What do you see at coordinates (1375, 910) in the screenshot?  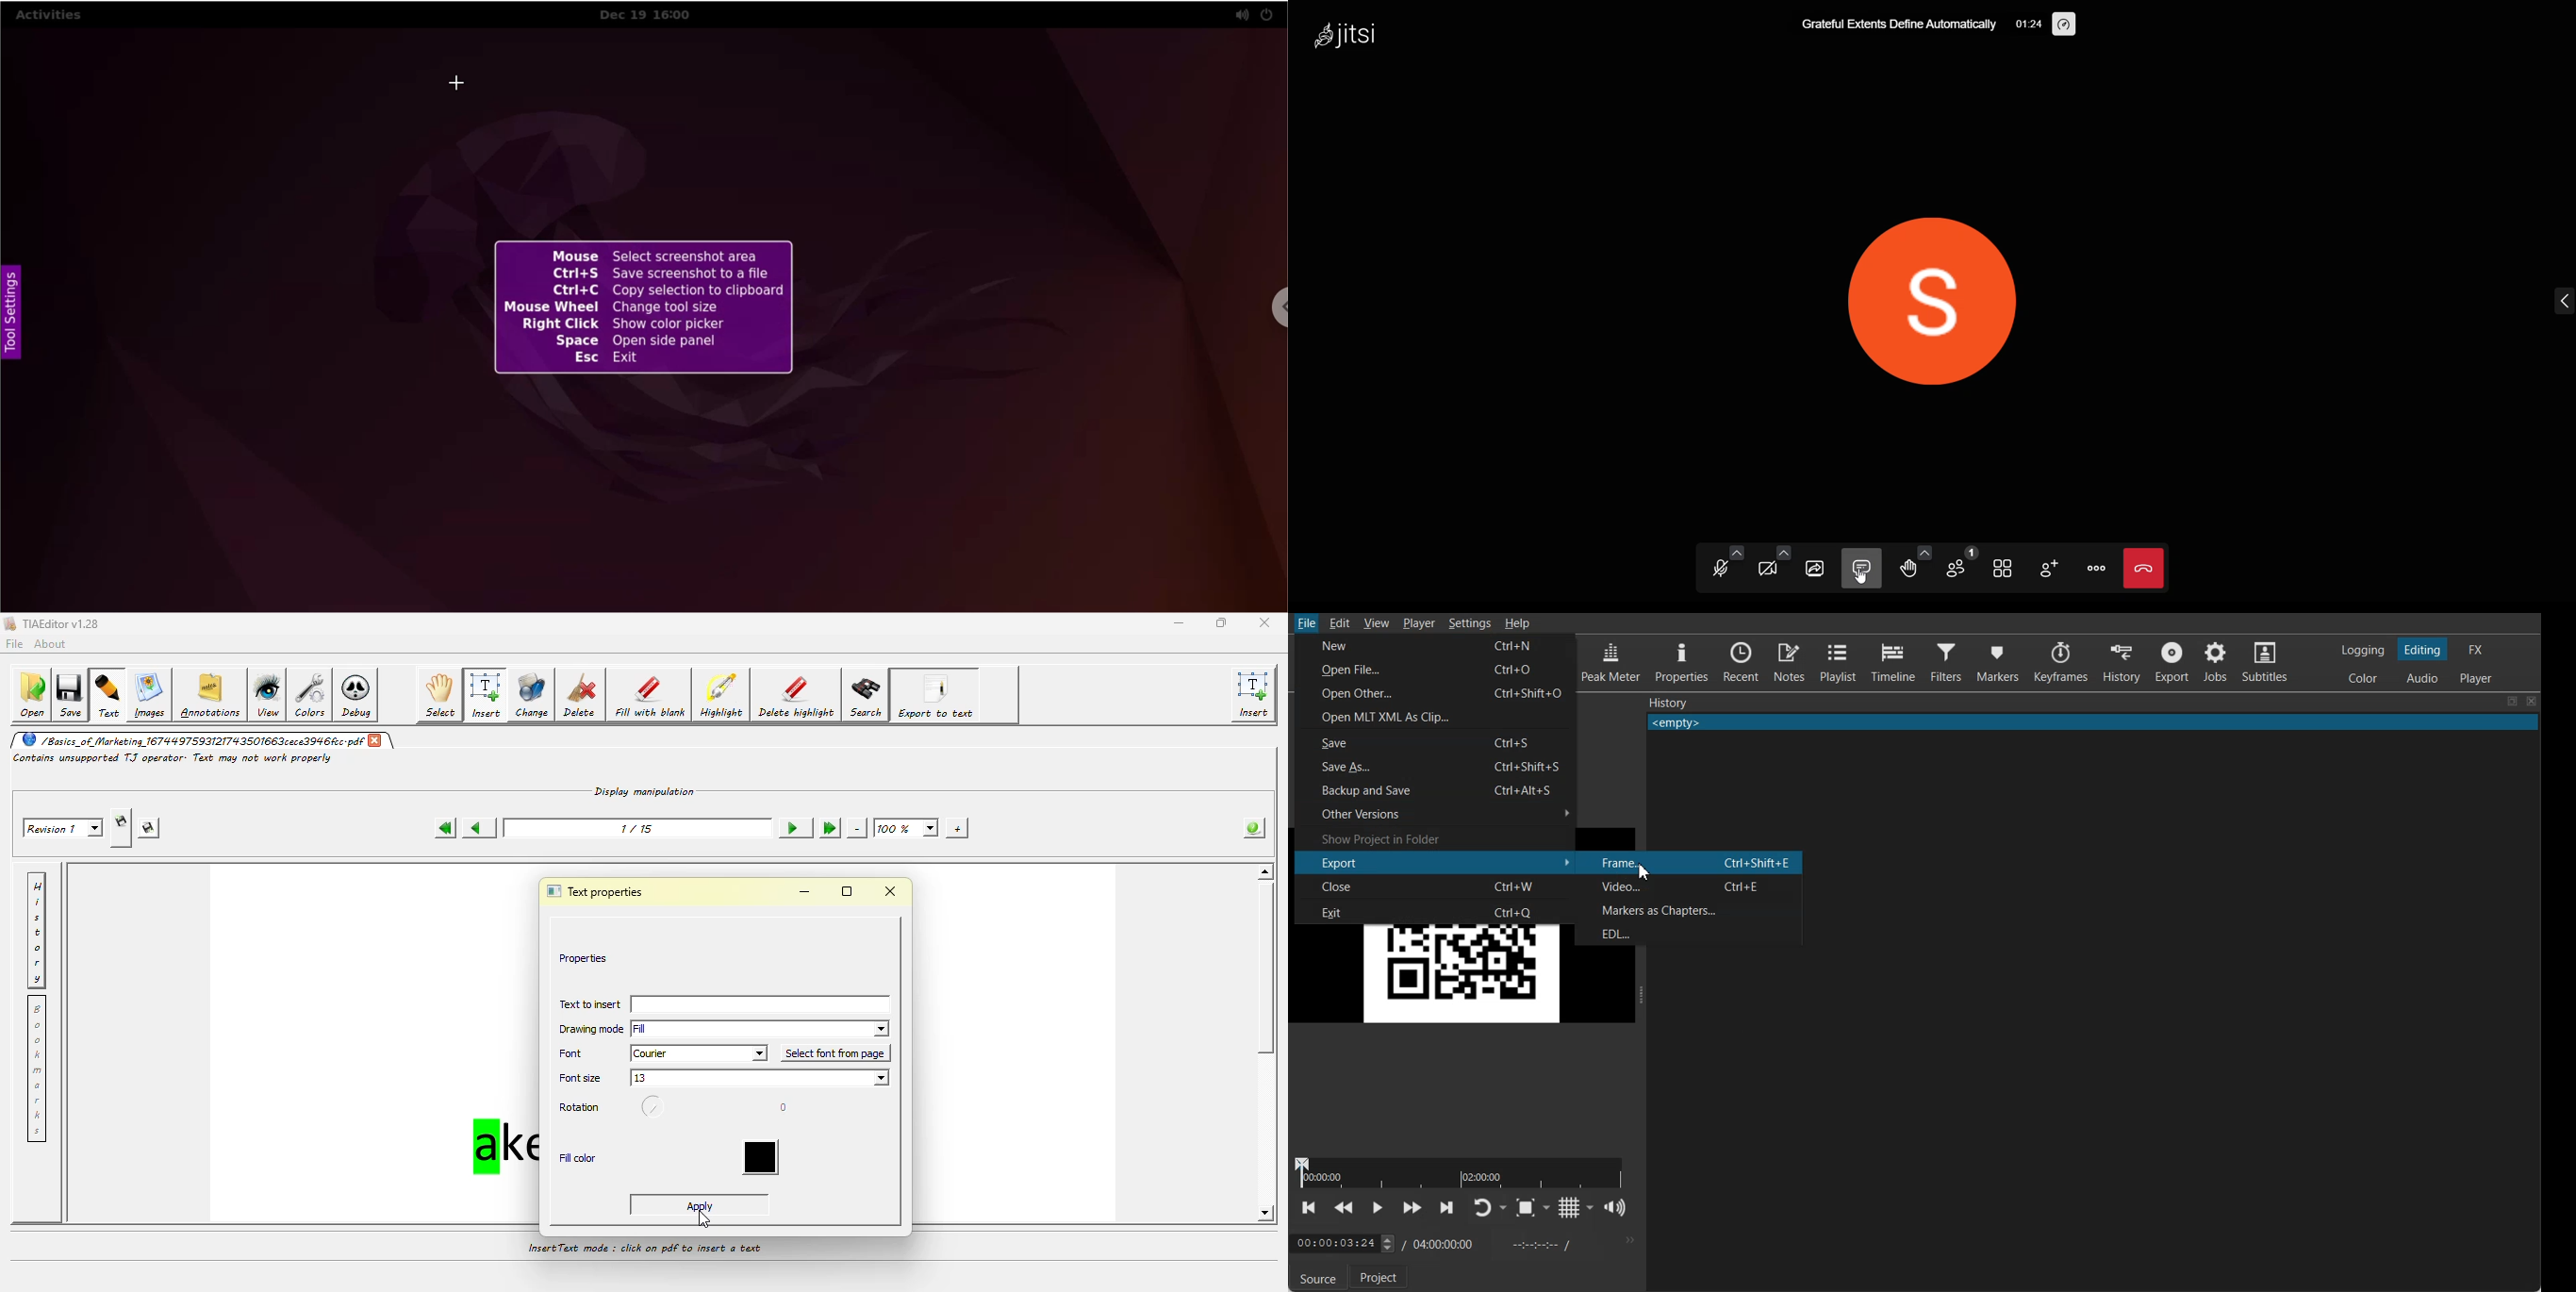 I see `Exit` at bounding box center [1375, 910].